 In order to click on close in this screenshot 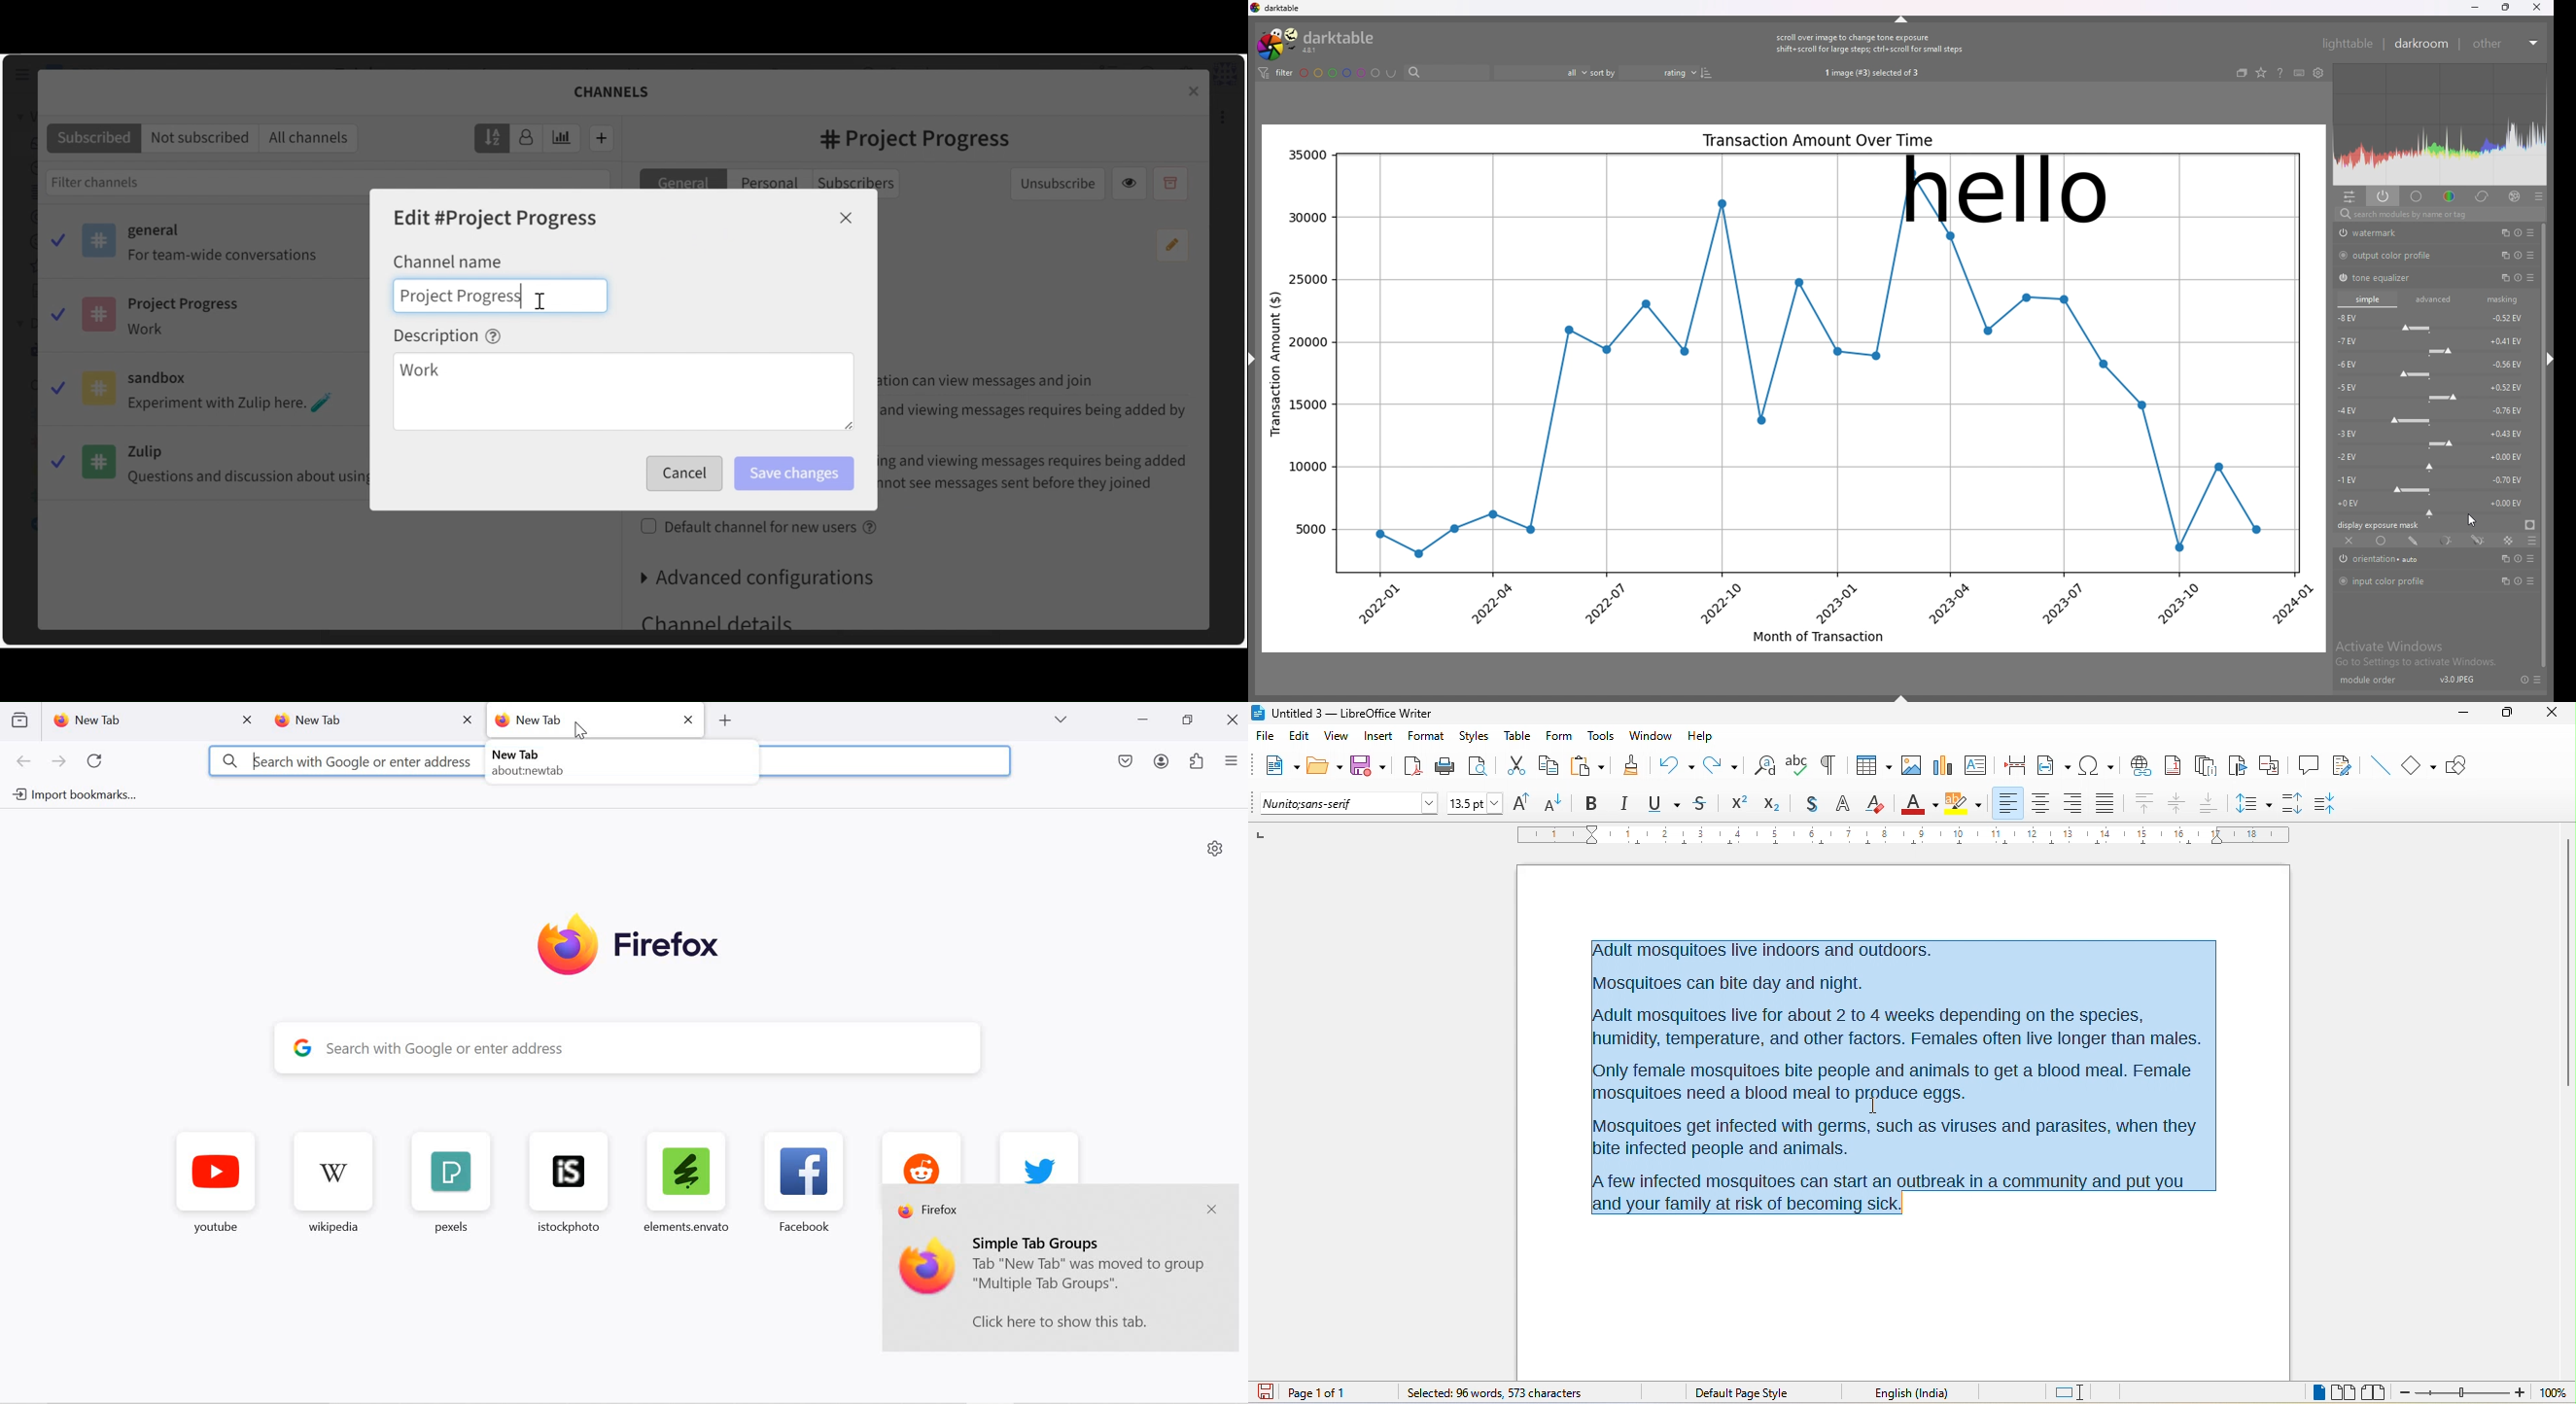, I will do `click(1211, 1211)`.